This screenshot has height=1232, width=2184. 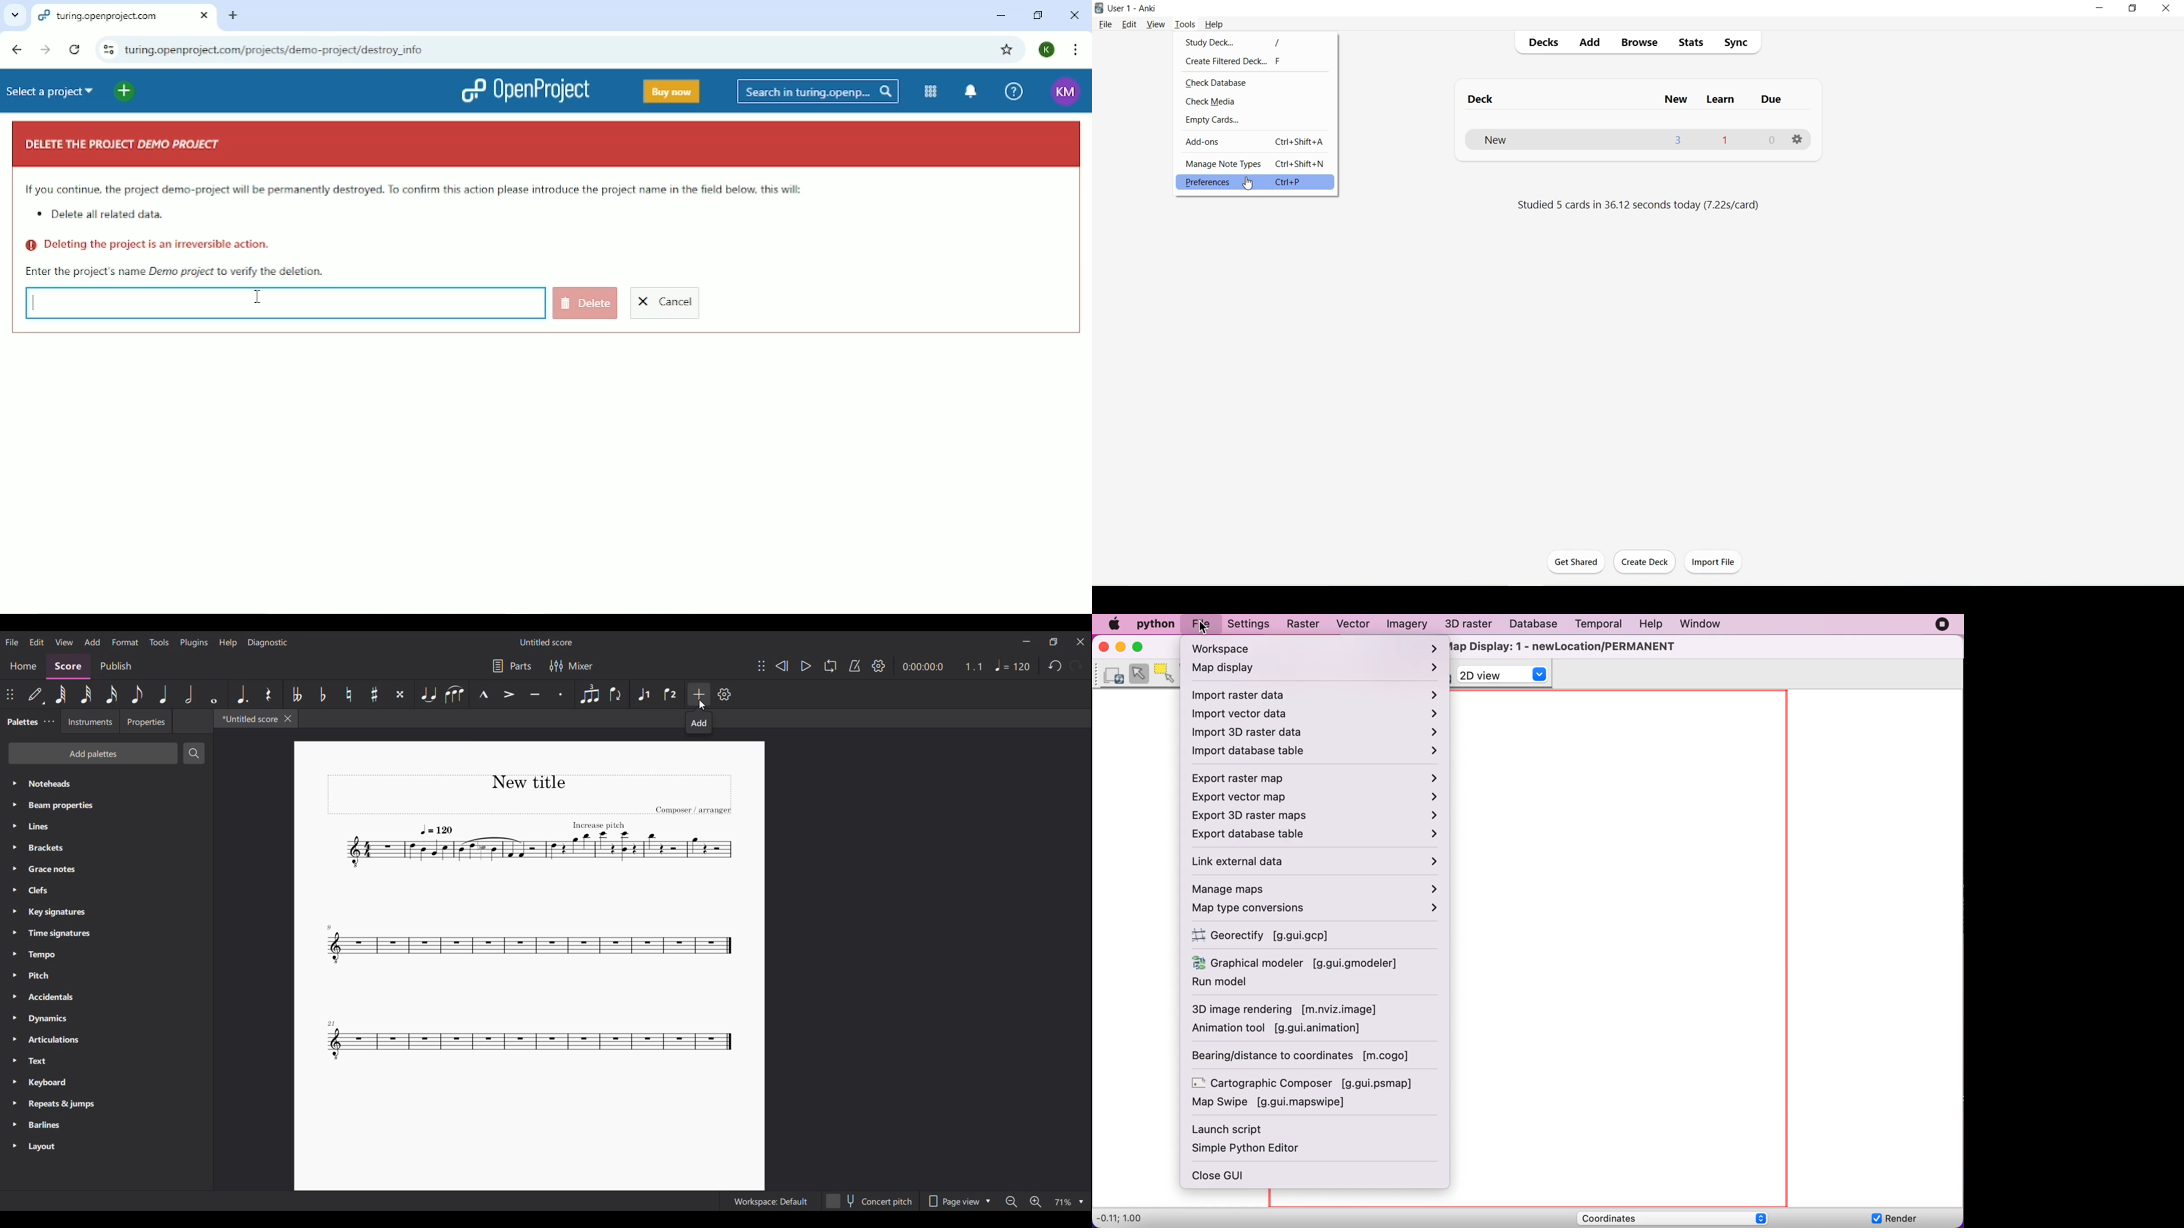 What do you see at coordinates (1278, 43) in the screenshot?
I see `/` at bounding box center [1278, 43].